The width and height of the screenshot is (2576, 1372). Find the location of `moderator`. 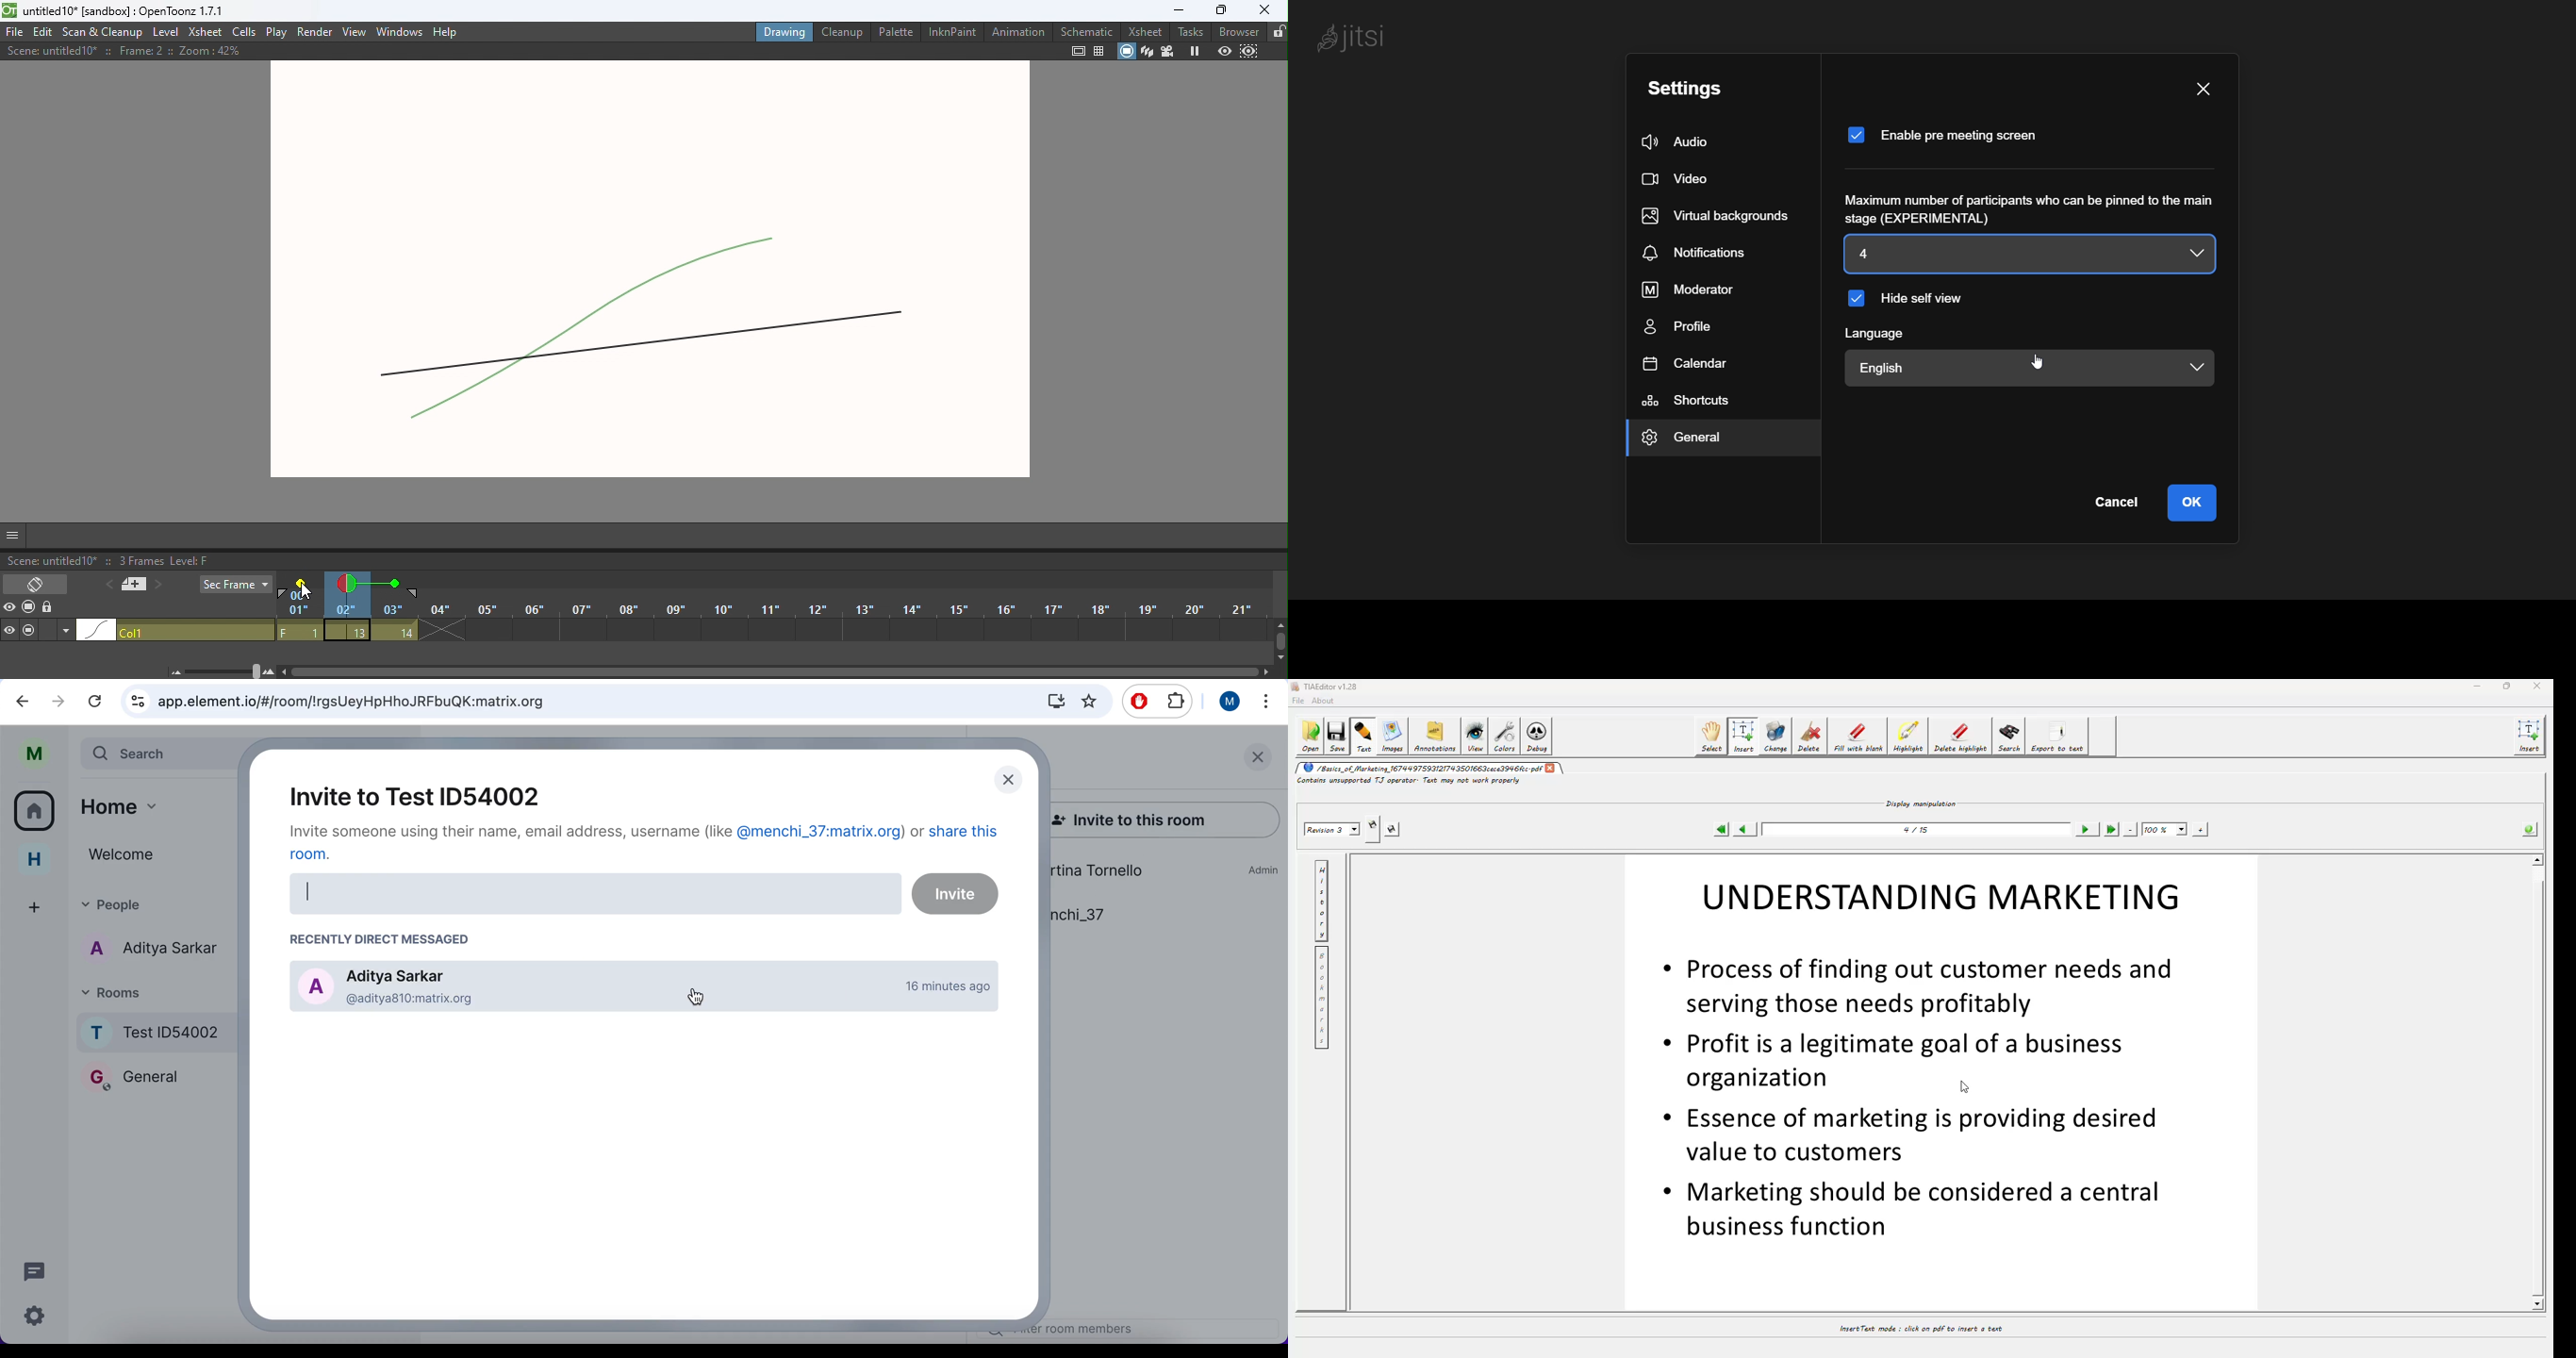

moderator is located at coordinates (1699, 289).